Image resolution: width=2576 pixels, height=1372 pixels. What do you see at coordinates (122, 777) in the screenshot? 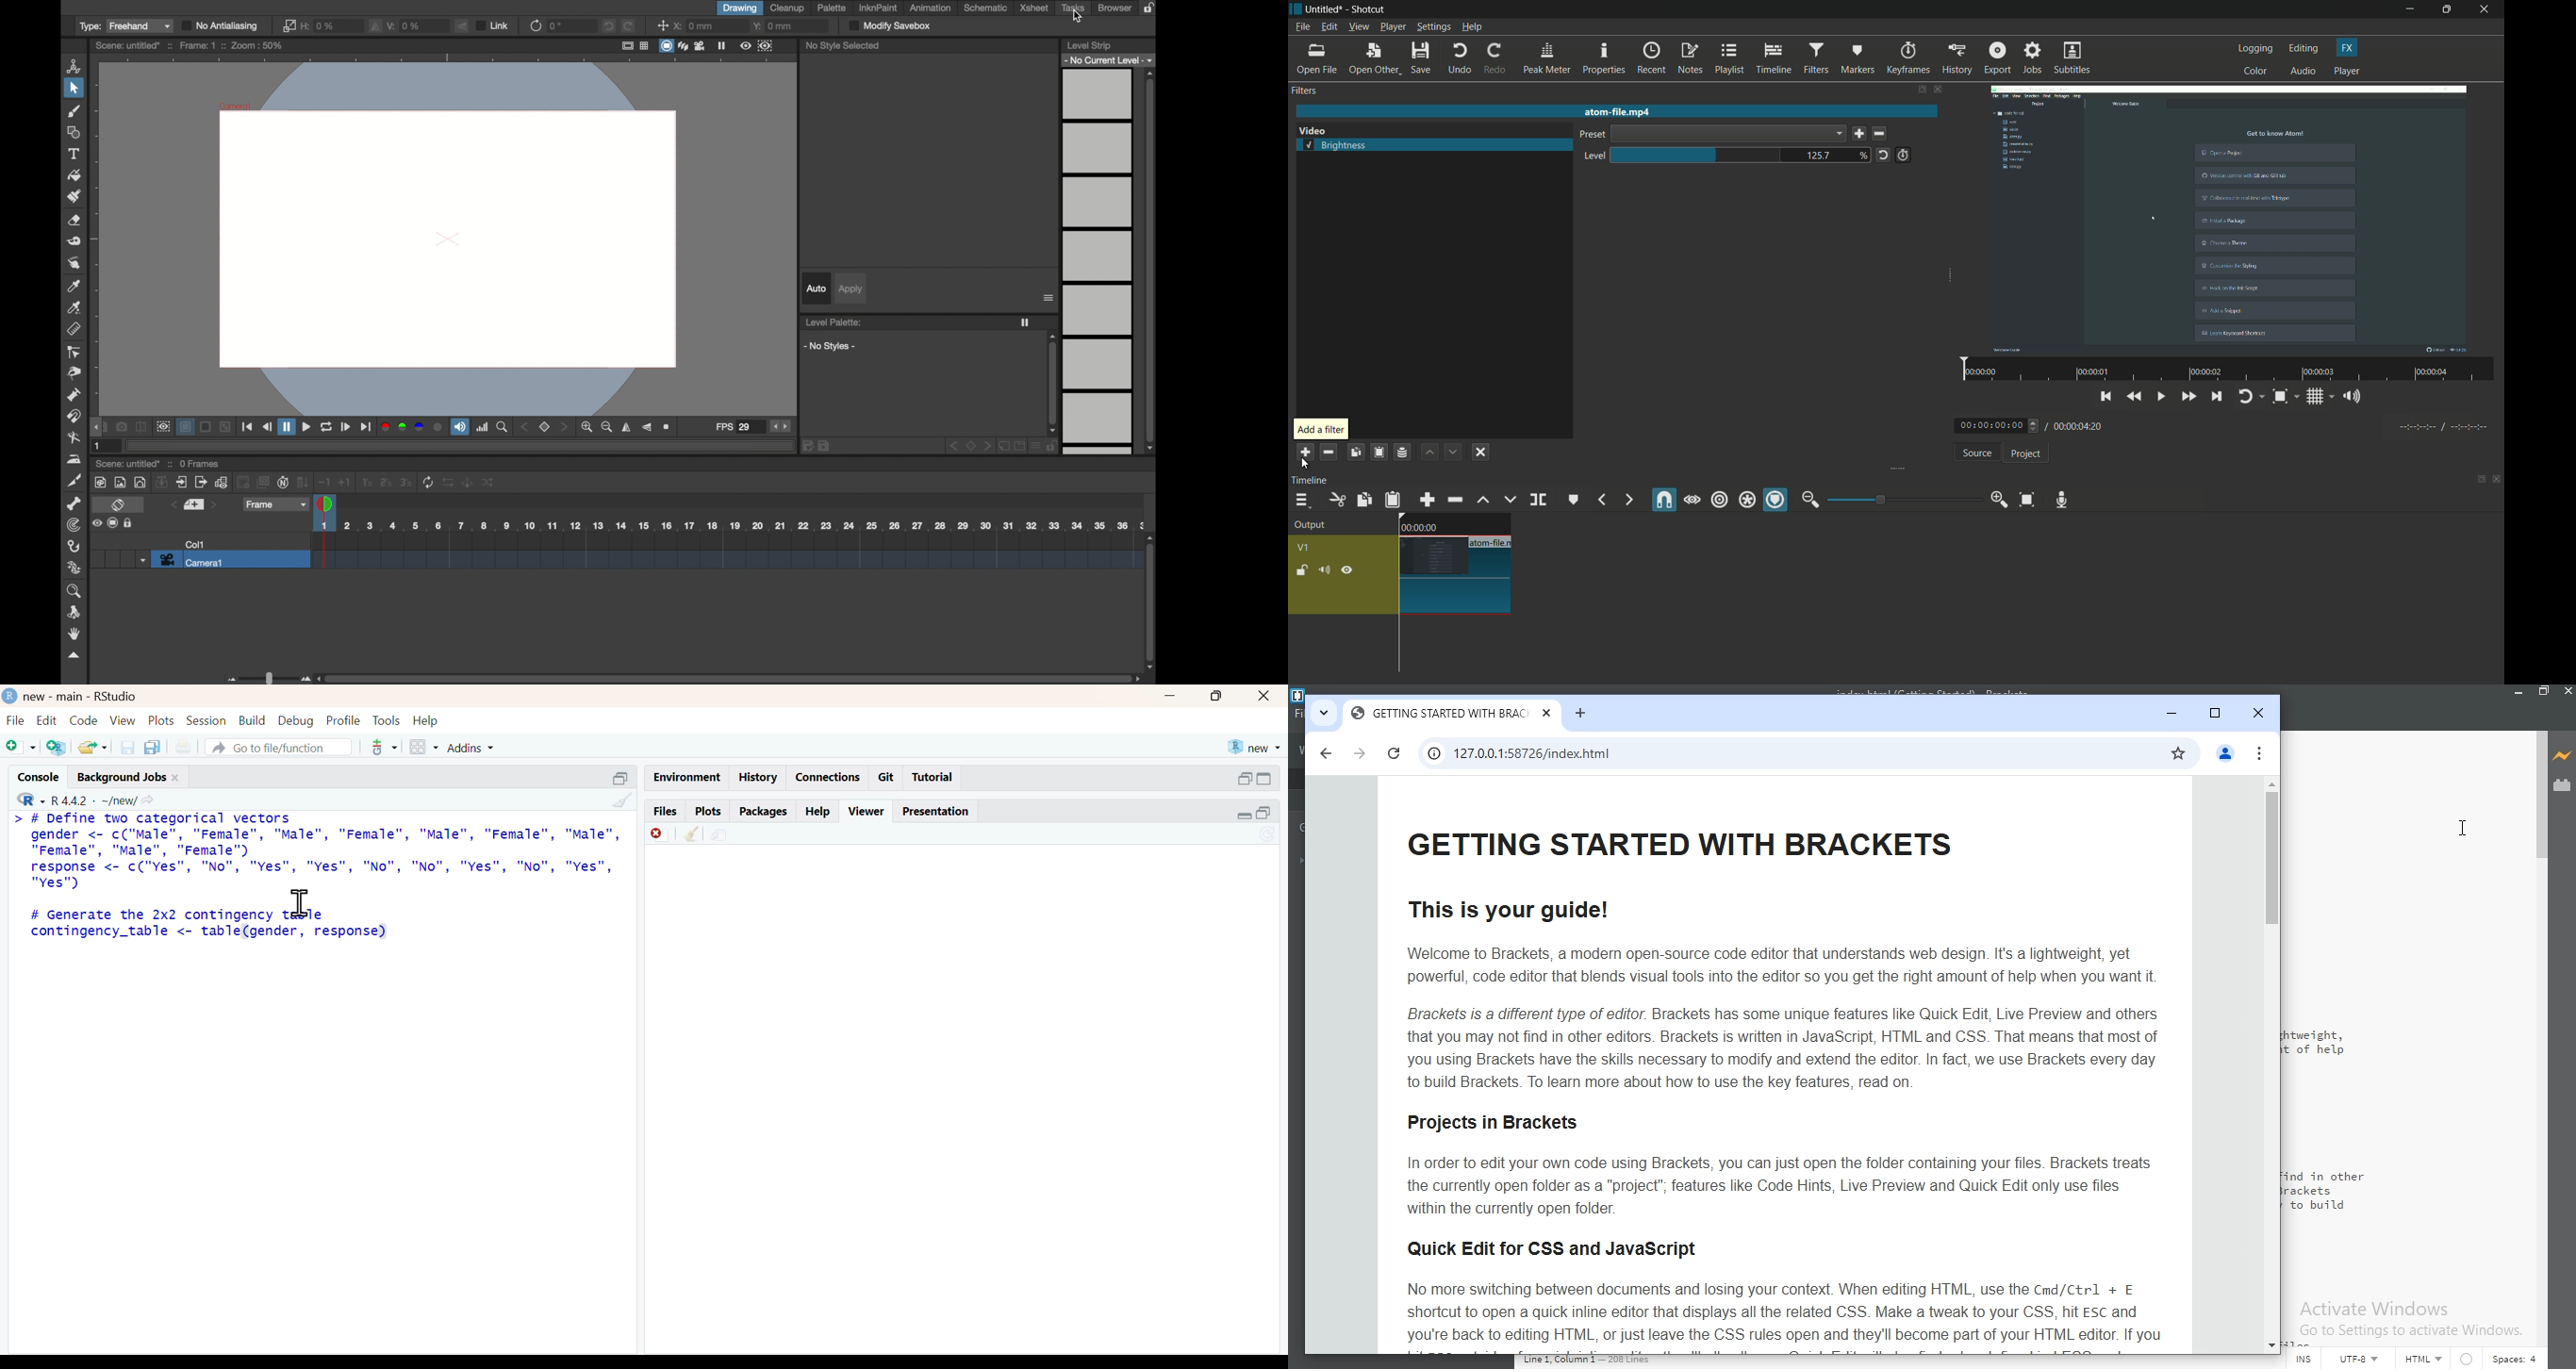
I see `background jobs` at bounding box center [122, 777].